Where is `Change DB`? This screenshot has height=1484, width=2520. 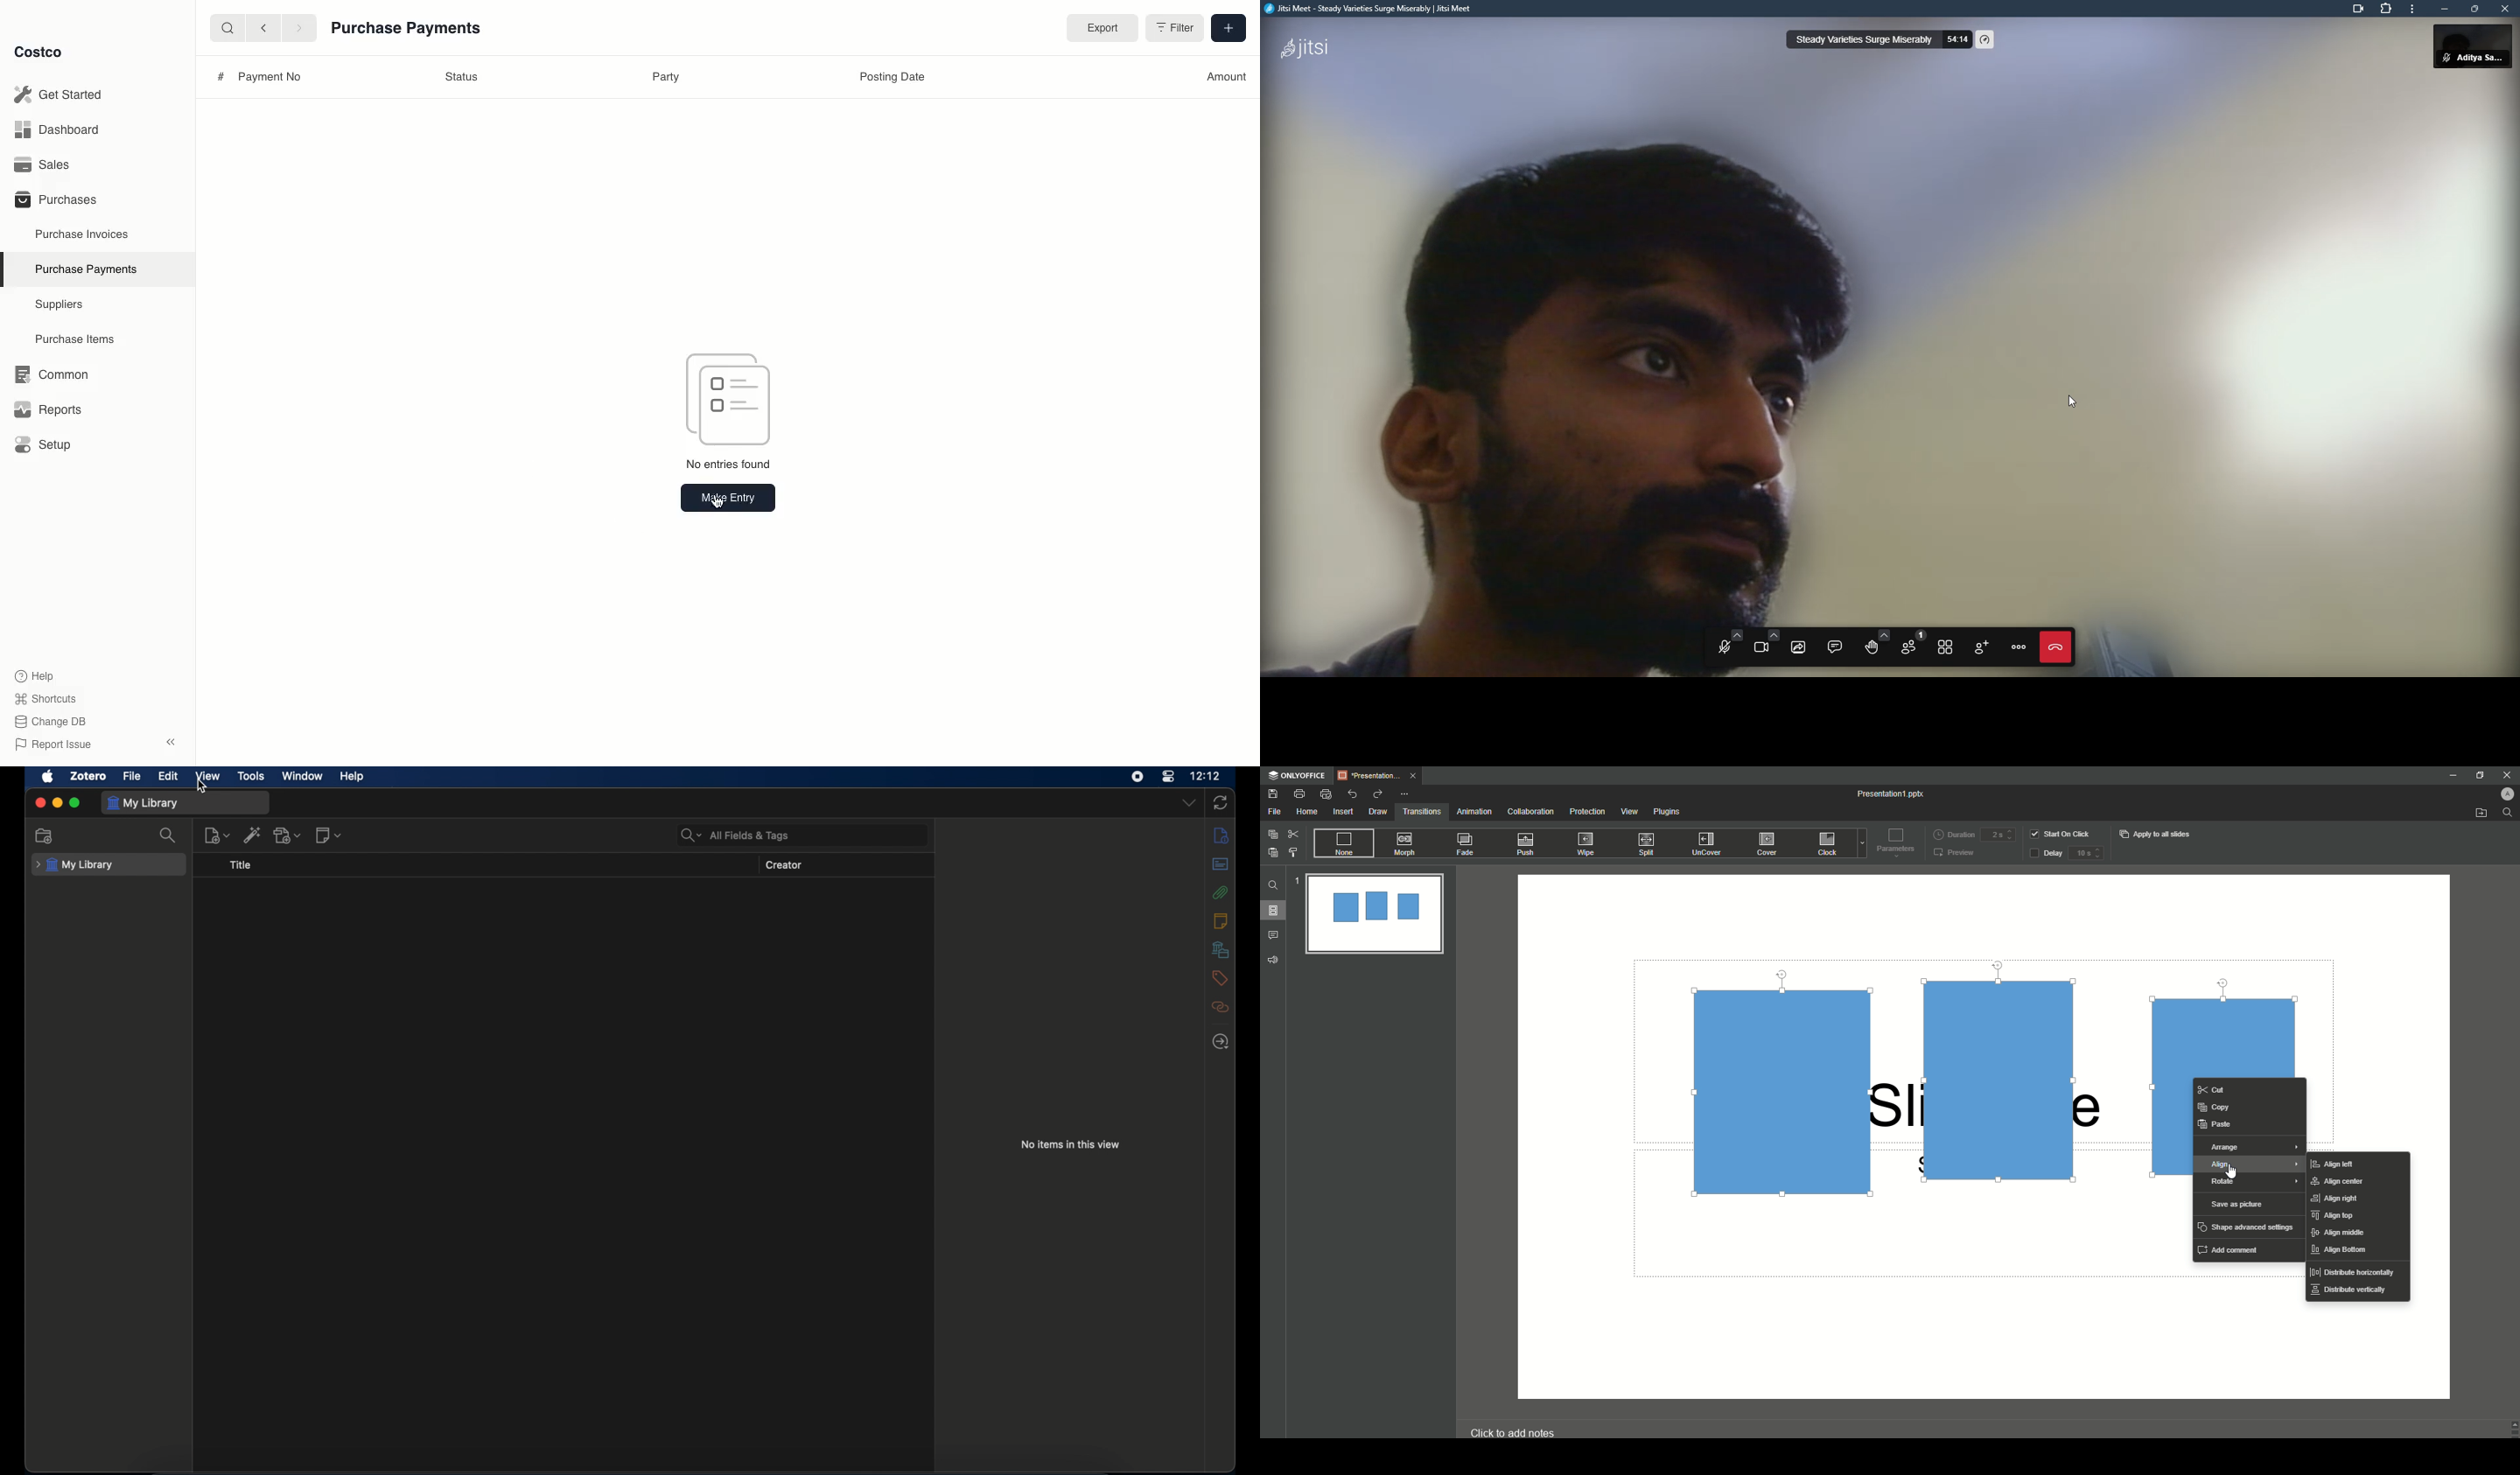 Change DB is located at coordinates (53, 722).